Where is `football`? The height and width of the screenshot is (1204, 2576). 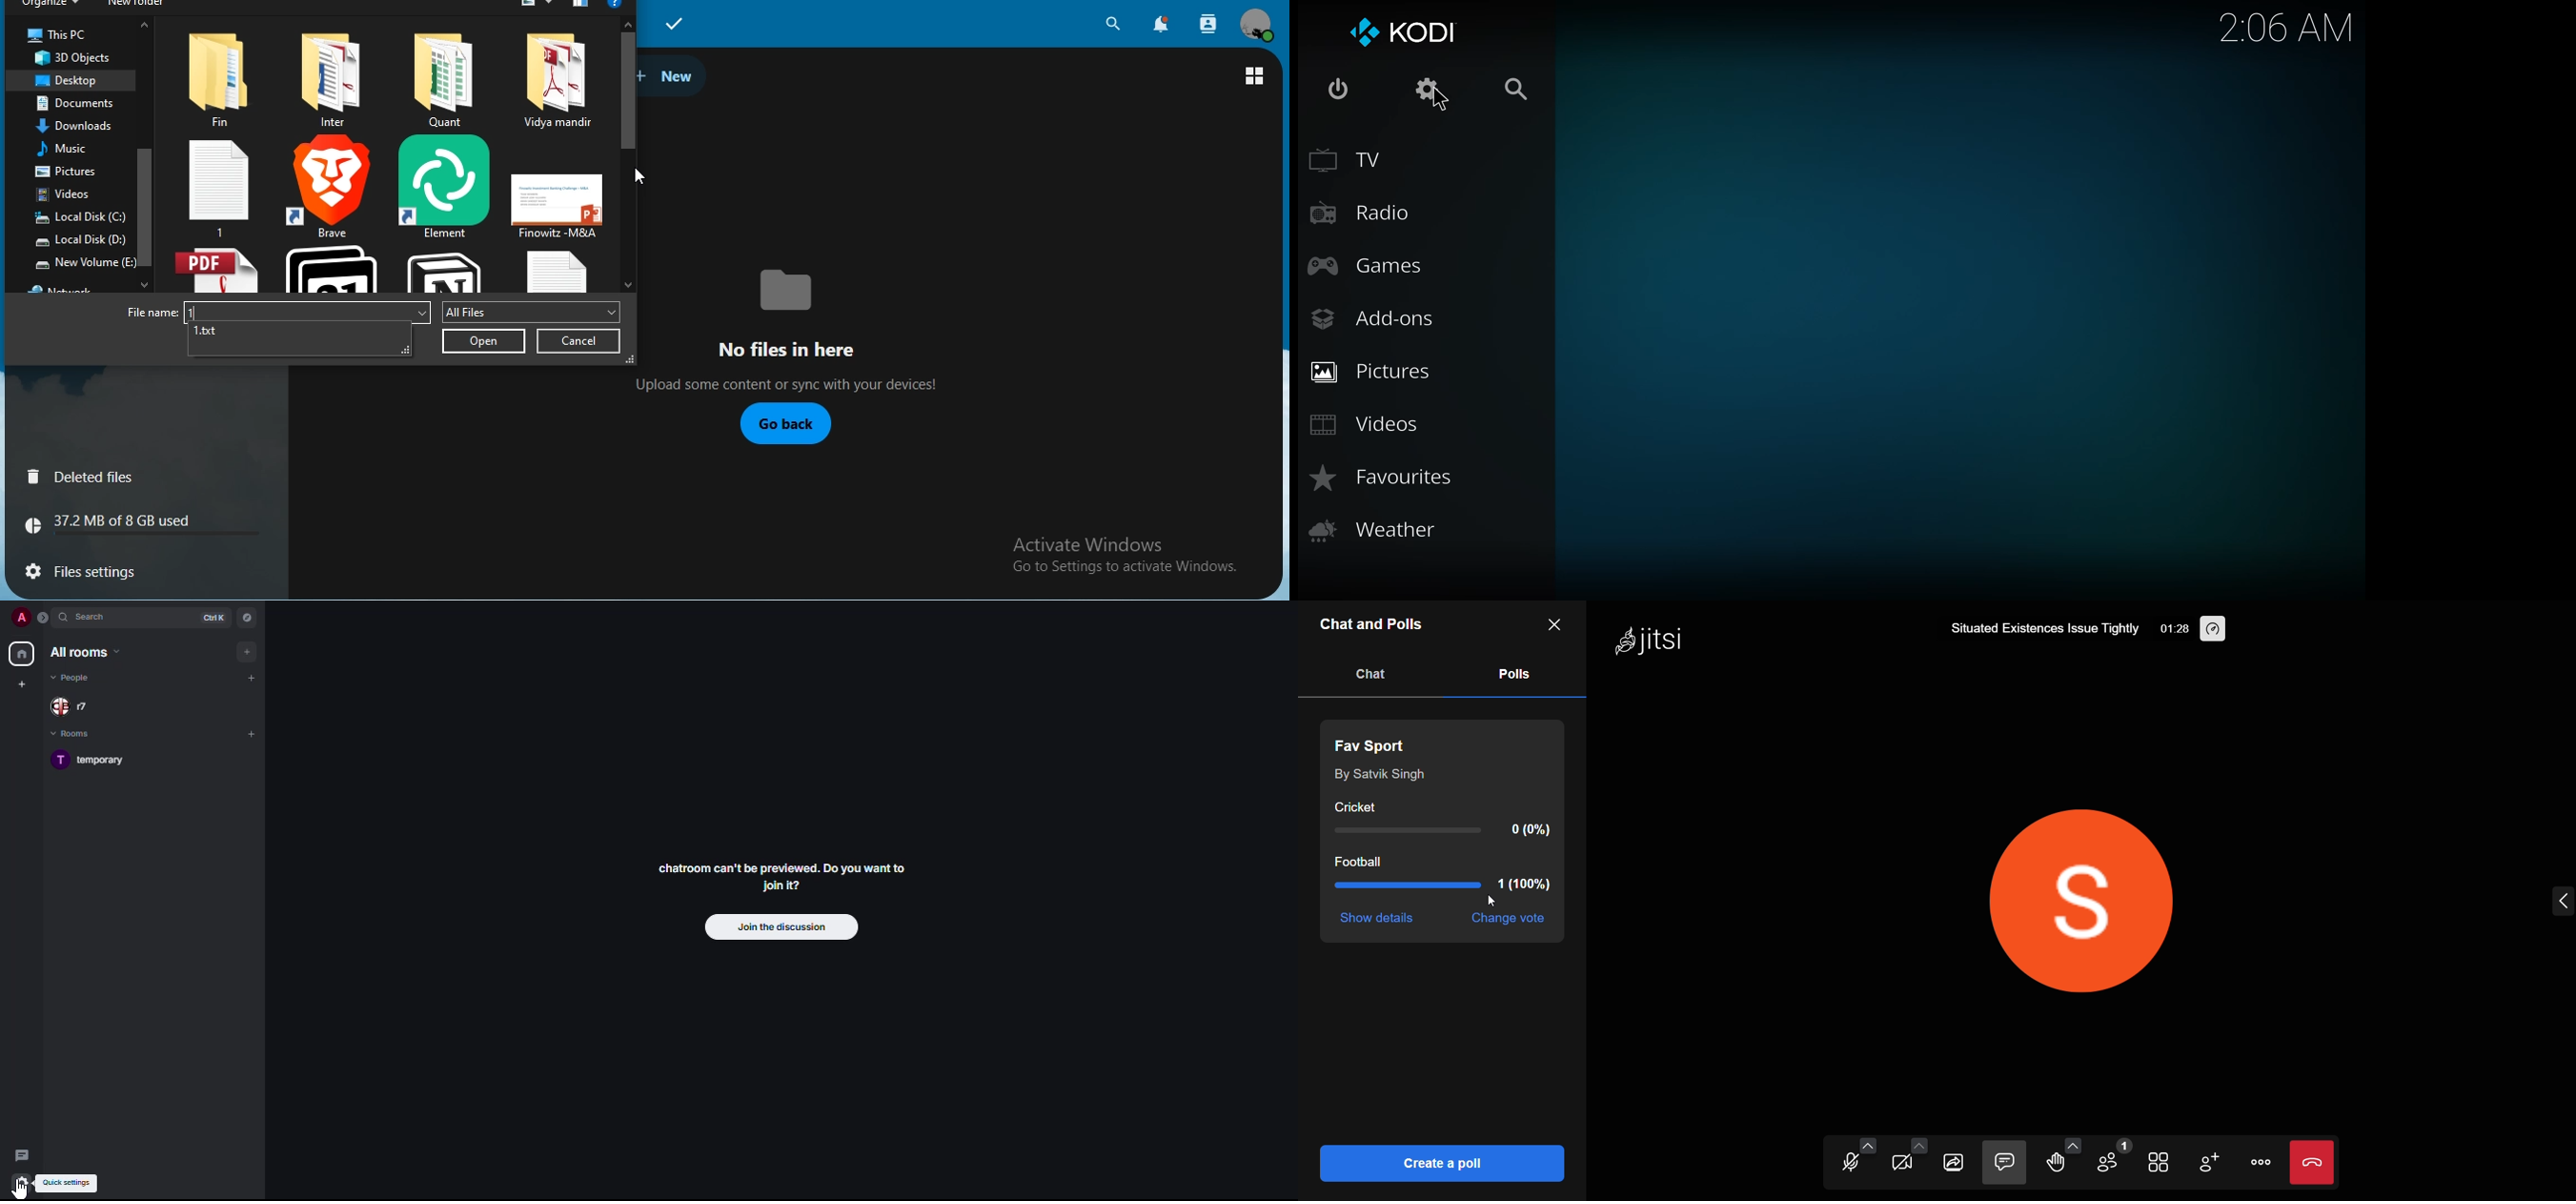 football is located at coordinates (1379, 860).